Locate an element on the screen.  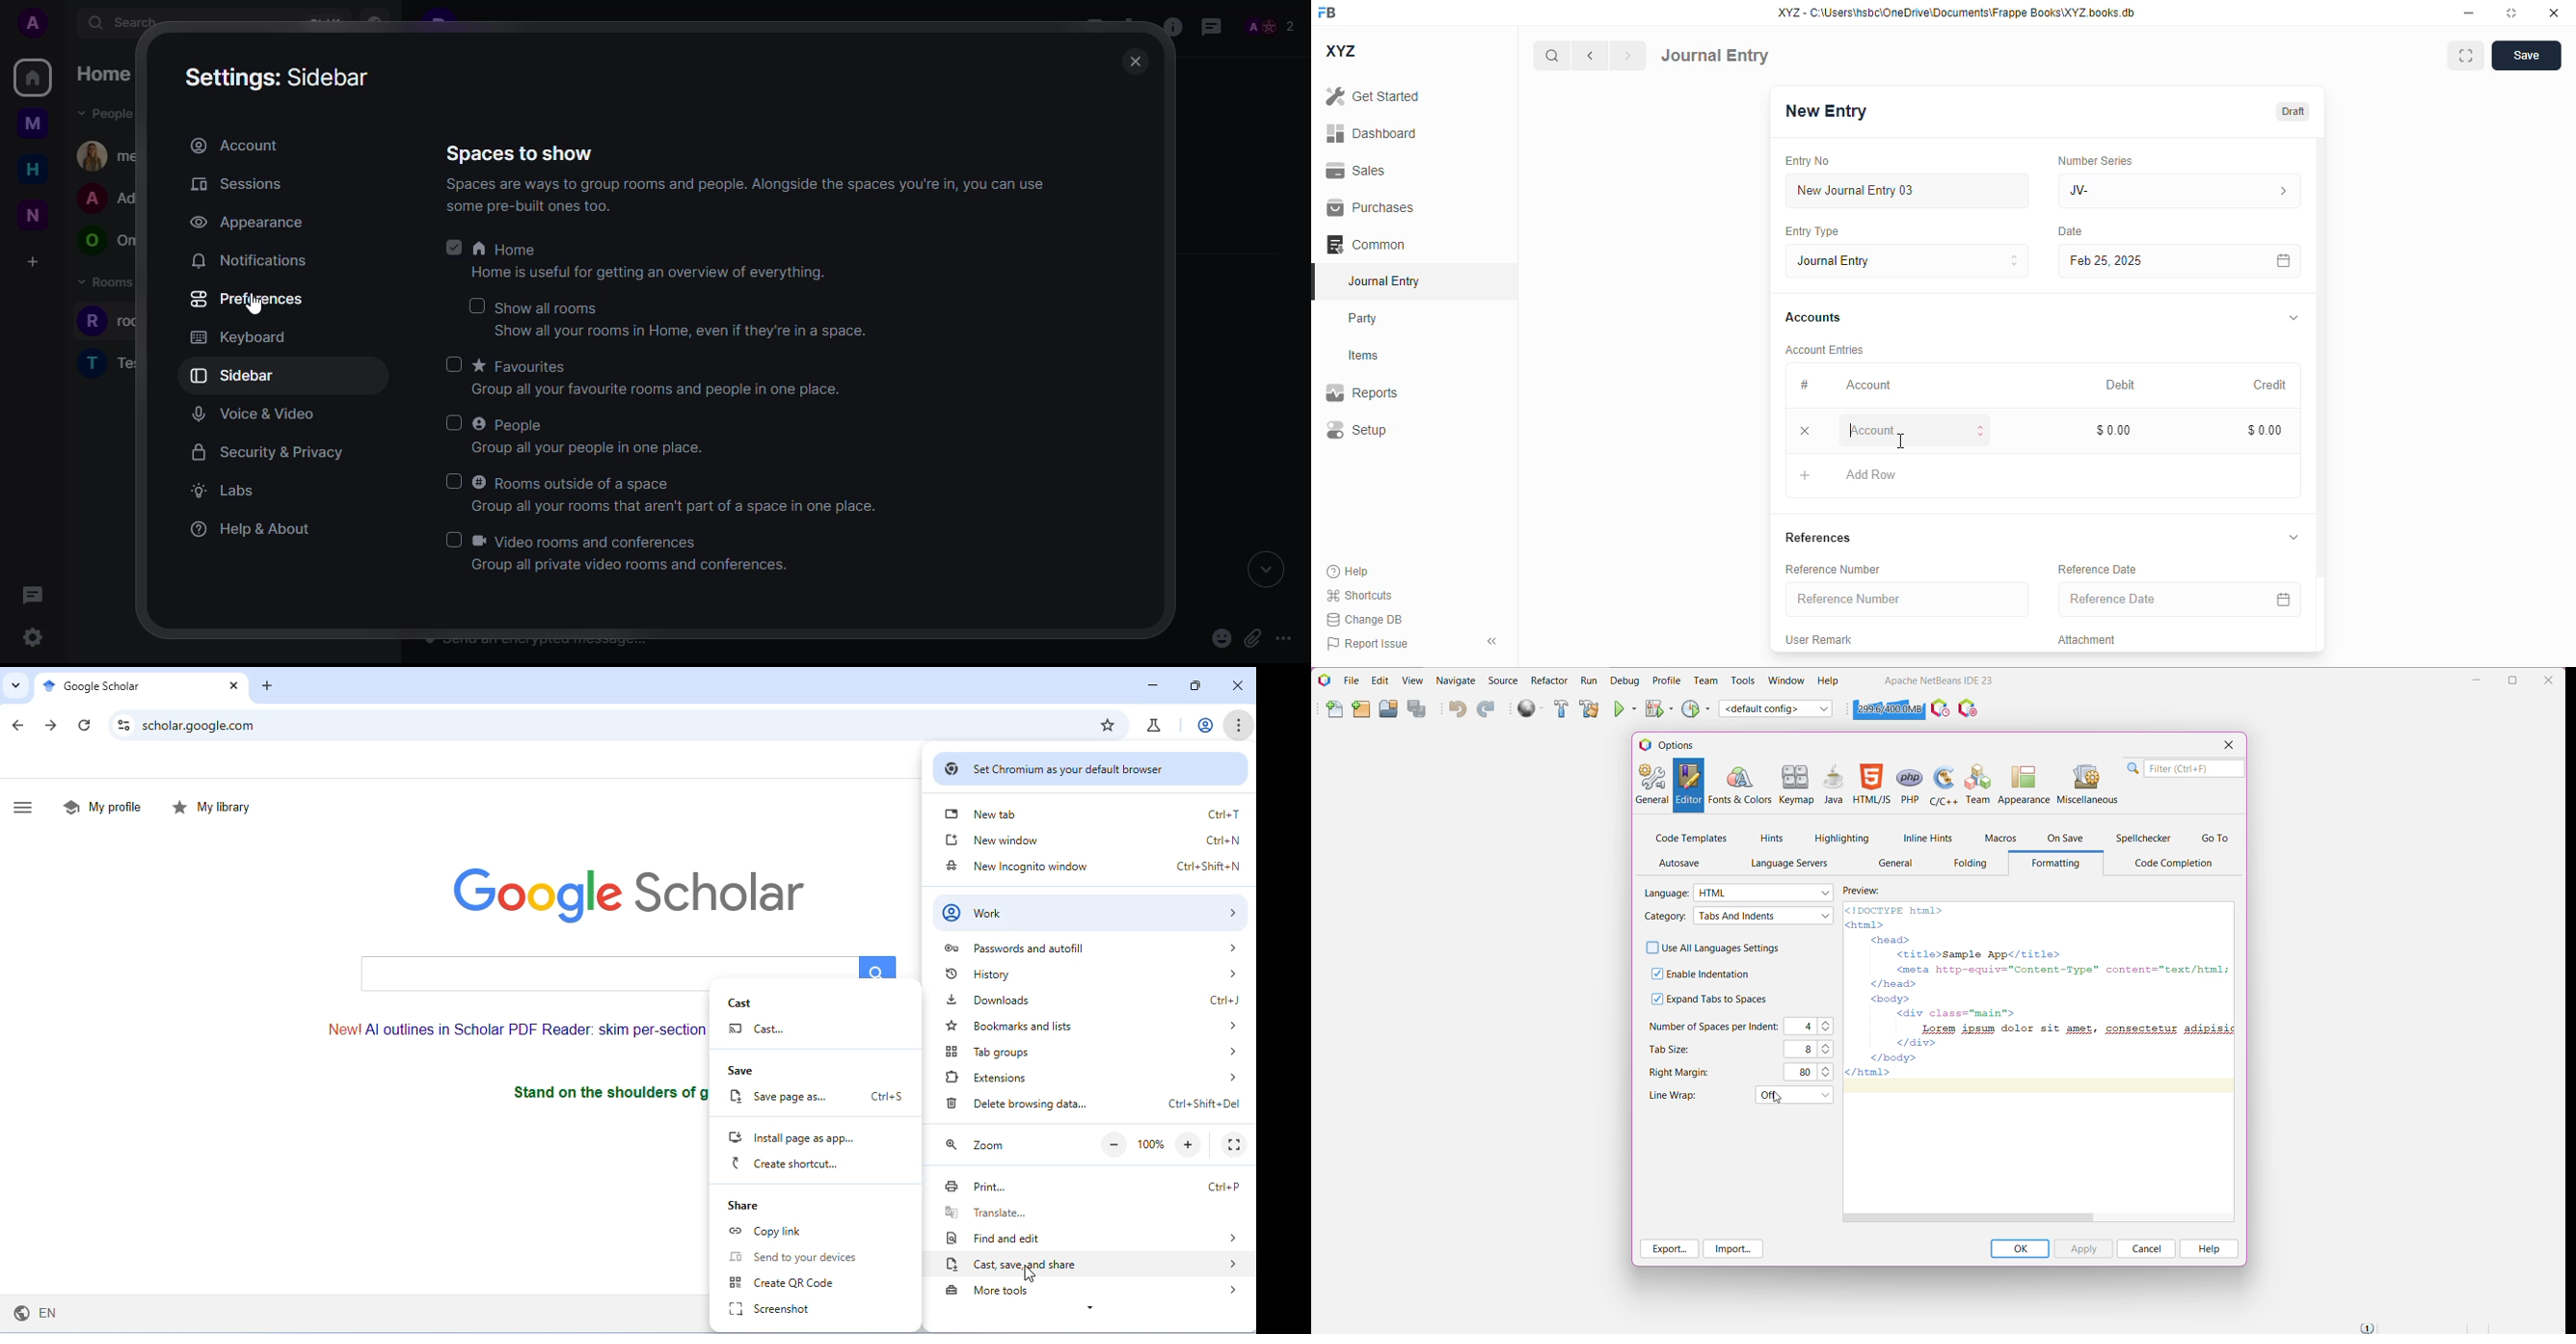
Debug Project is located at coordinates (1660, 708).